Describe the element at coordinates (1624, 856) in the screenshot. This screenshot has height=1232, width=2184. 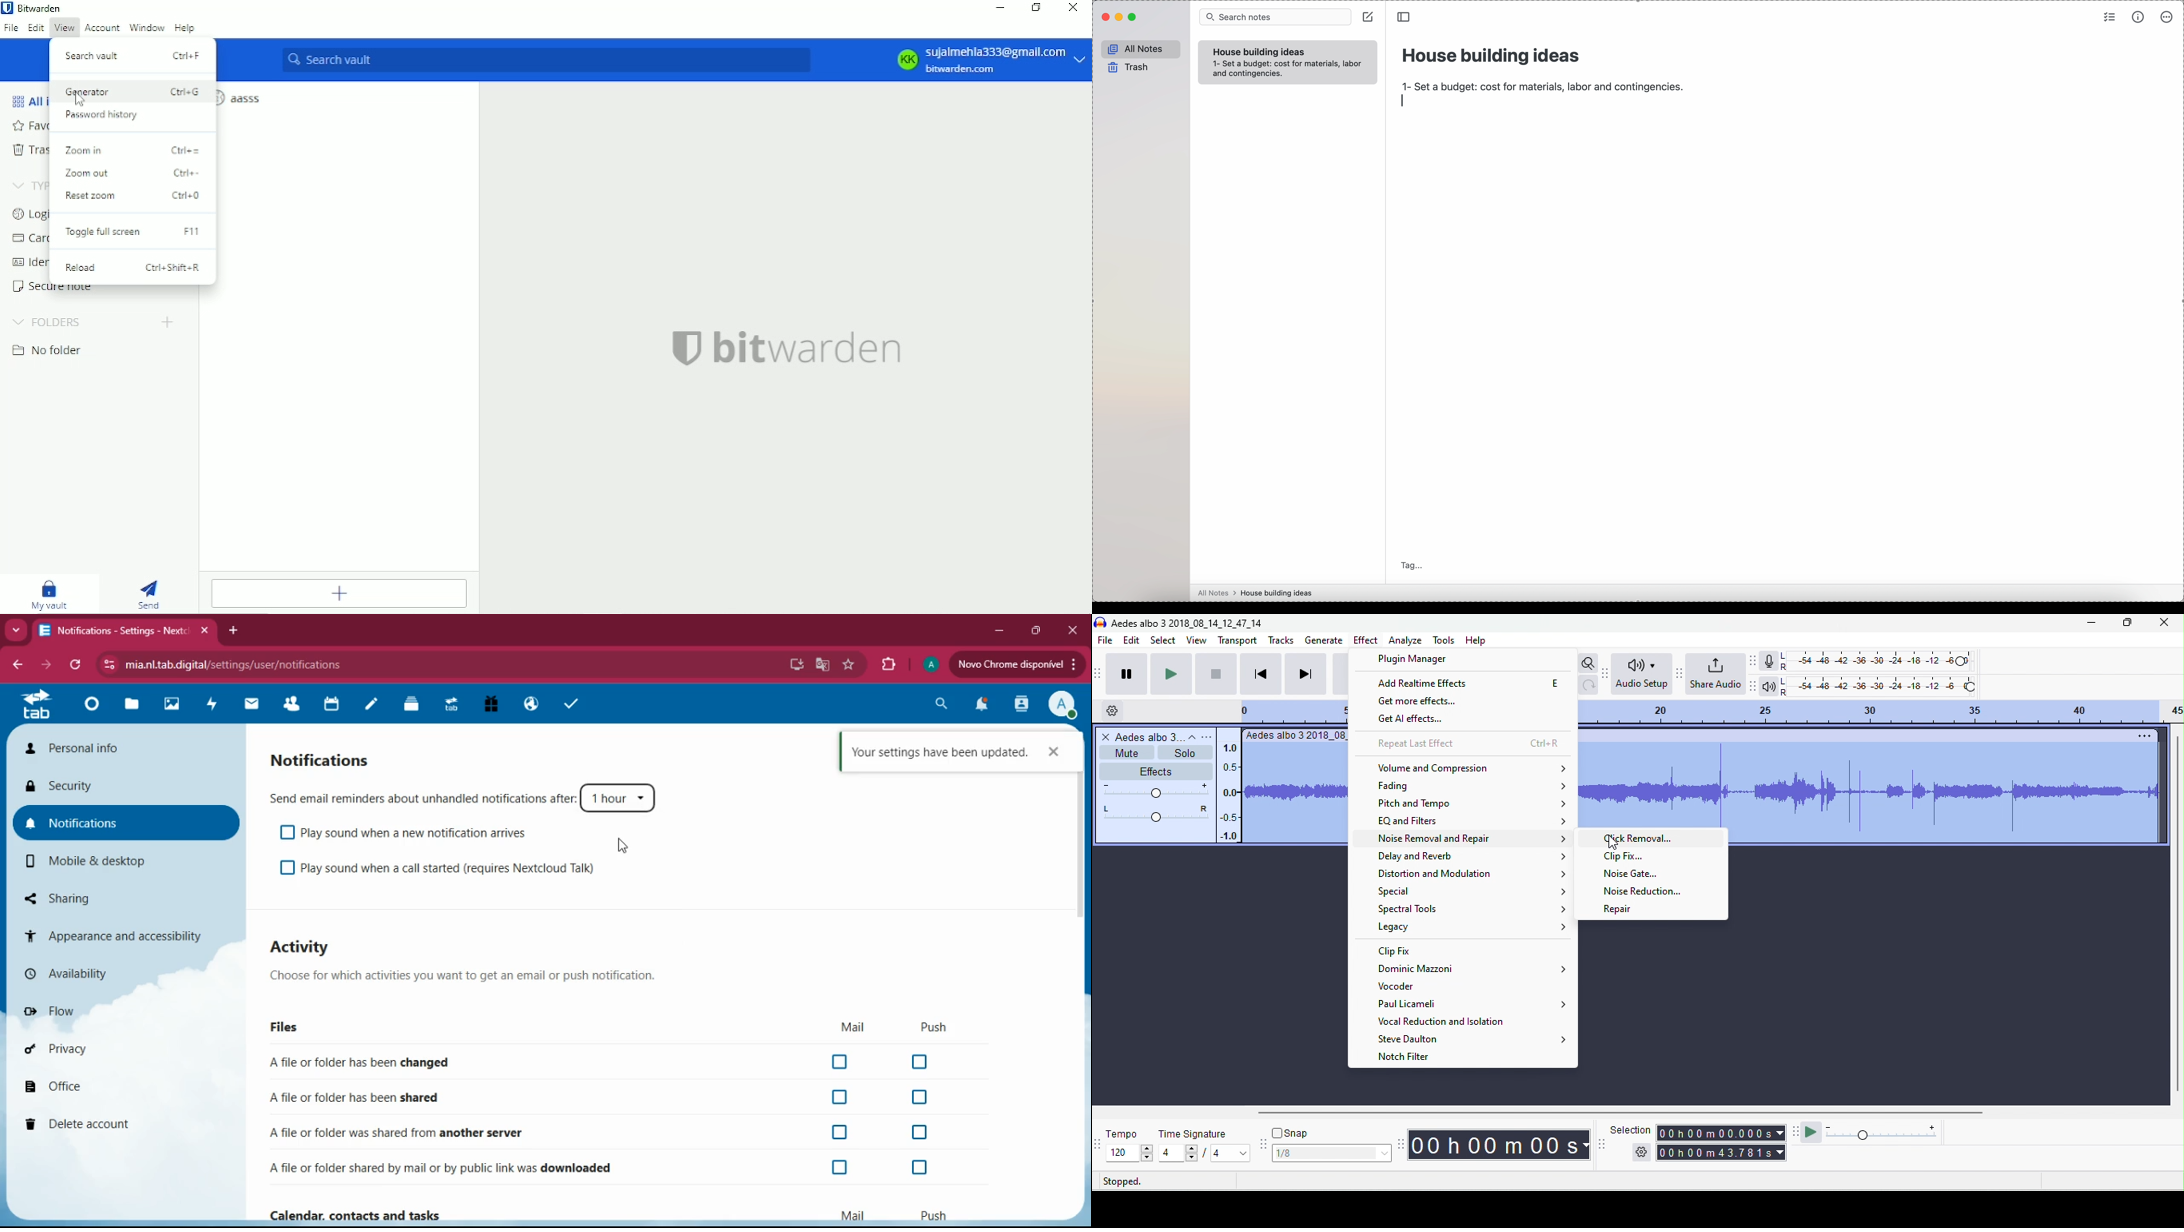
I see `clip fix` at that location.